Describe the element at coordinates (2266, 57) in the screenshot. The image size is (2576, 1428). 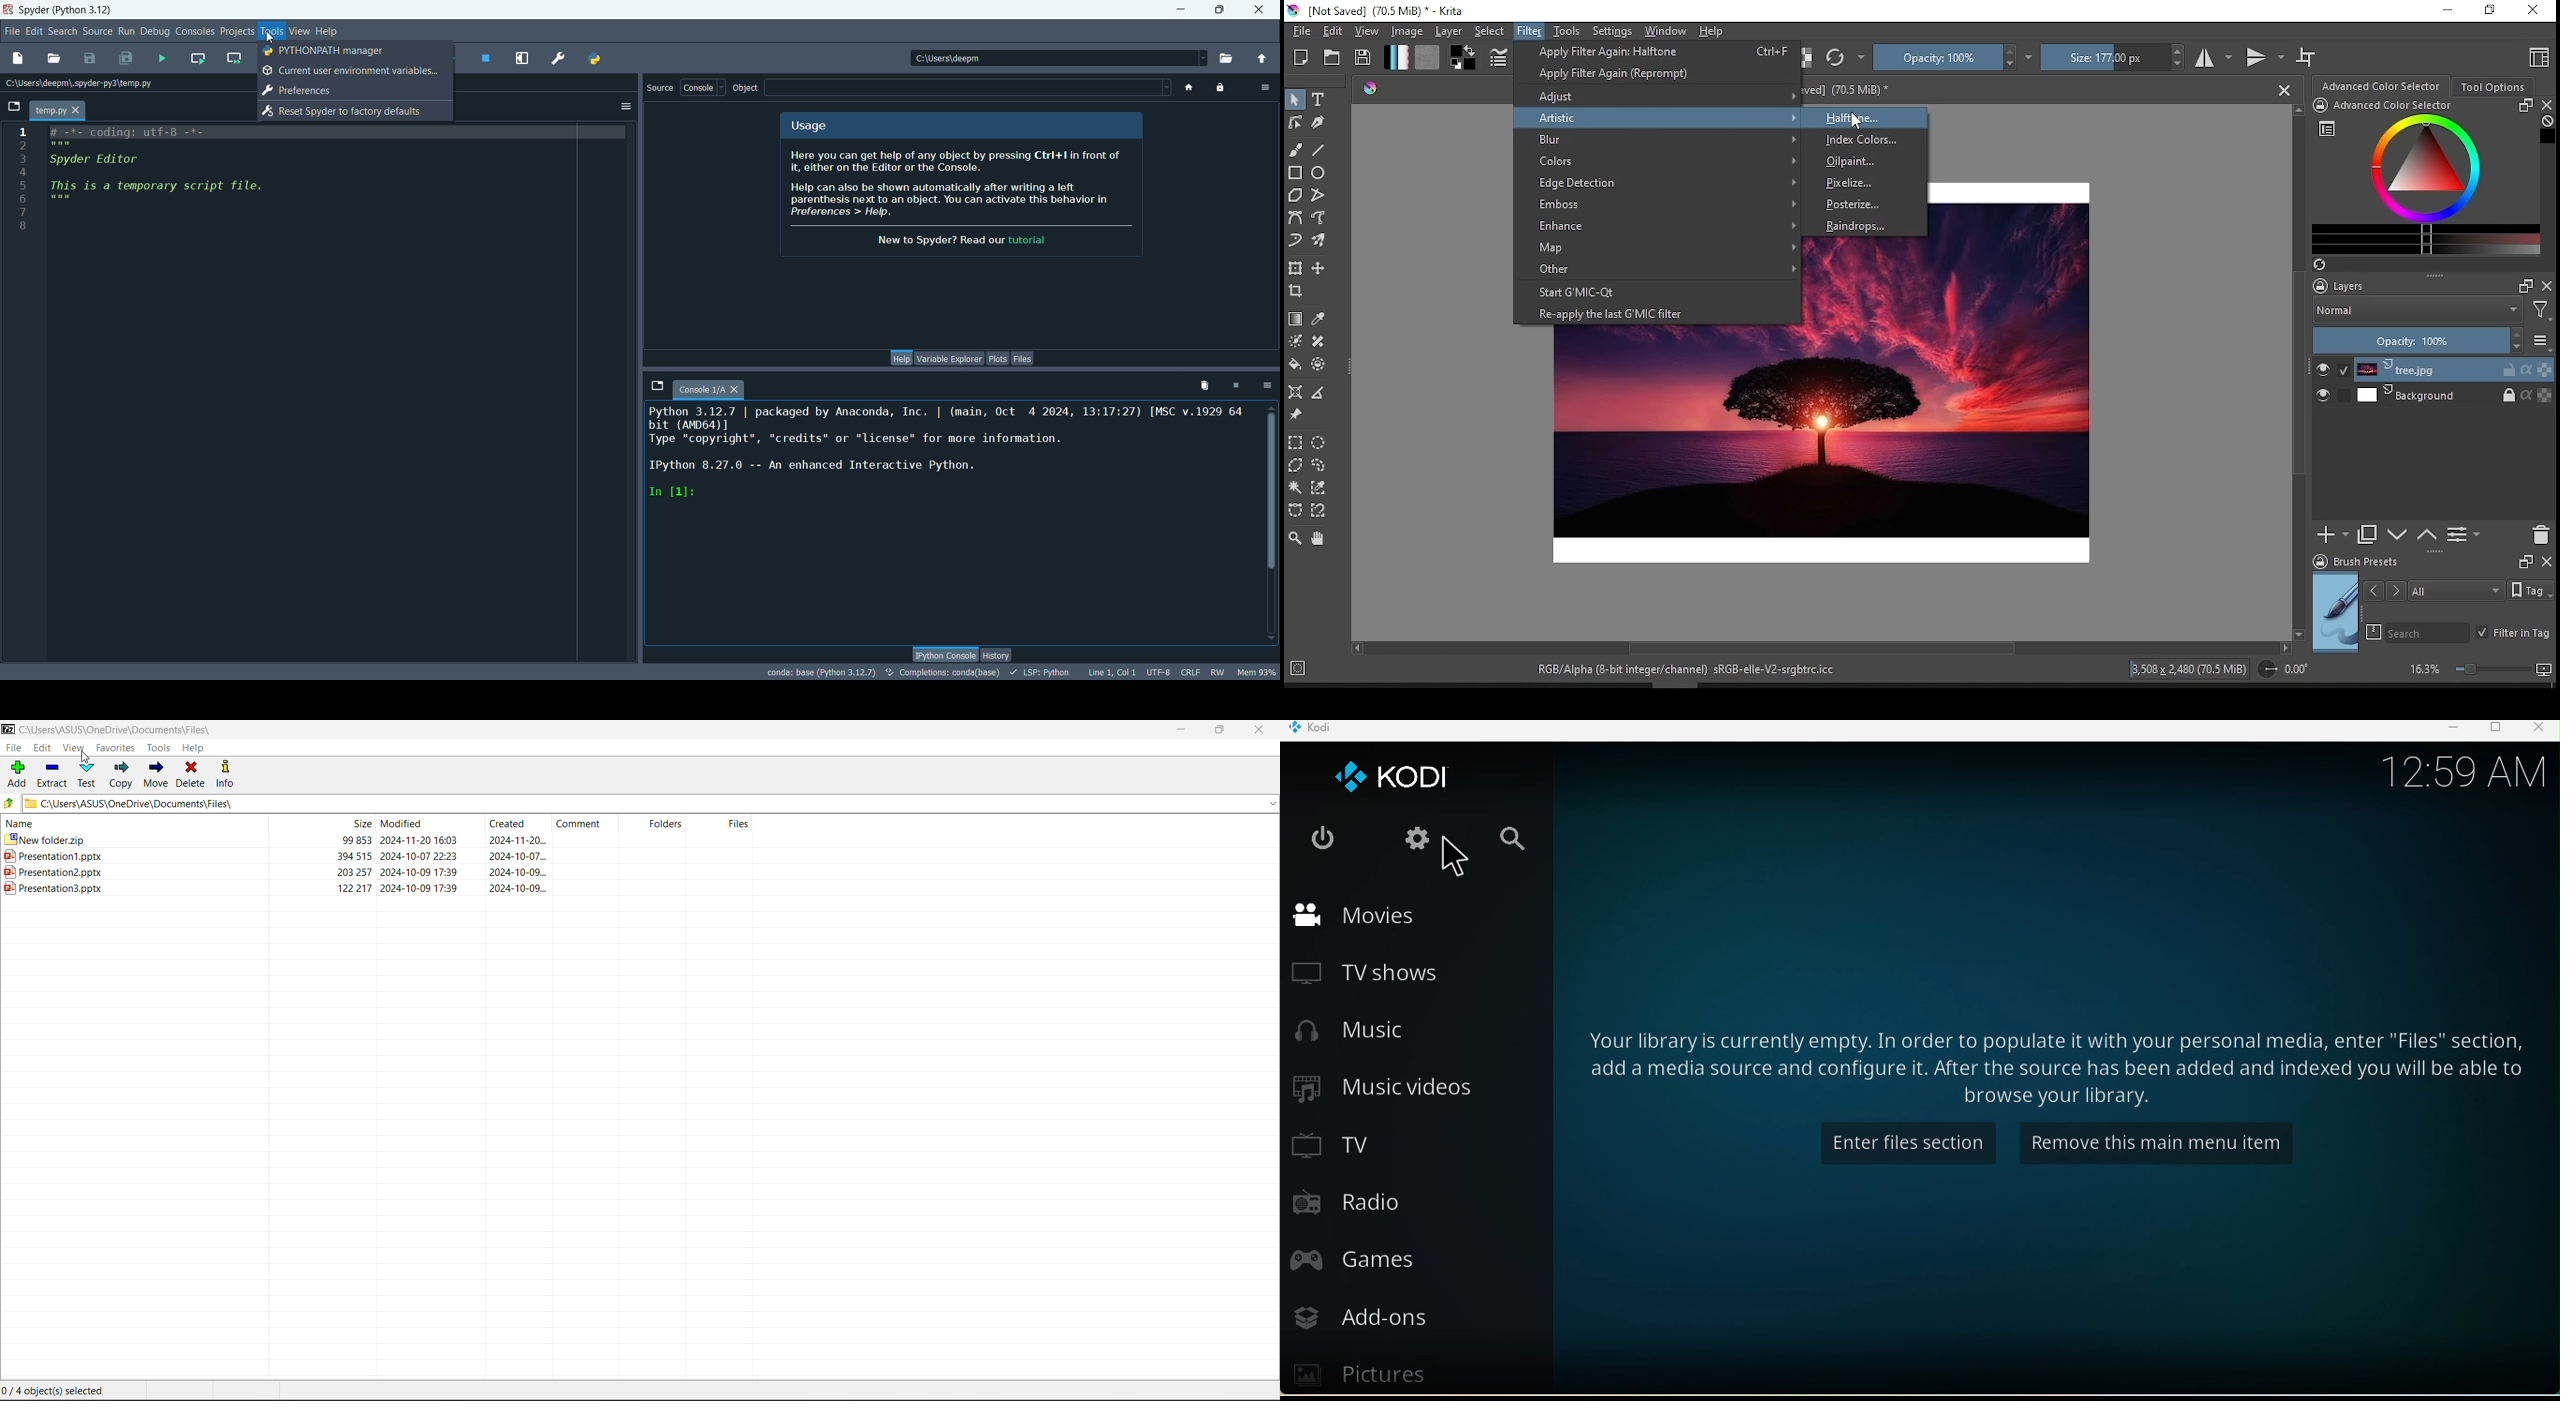
I see `vertical mirror mode` at that location.